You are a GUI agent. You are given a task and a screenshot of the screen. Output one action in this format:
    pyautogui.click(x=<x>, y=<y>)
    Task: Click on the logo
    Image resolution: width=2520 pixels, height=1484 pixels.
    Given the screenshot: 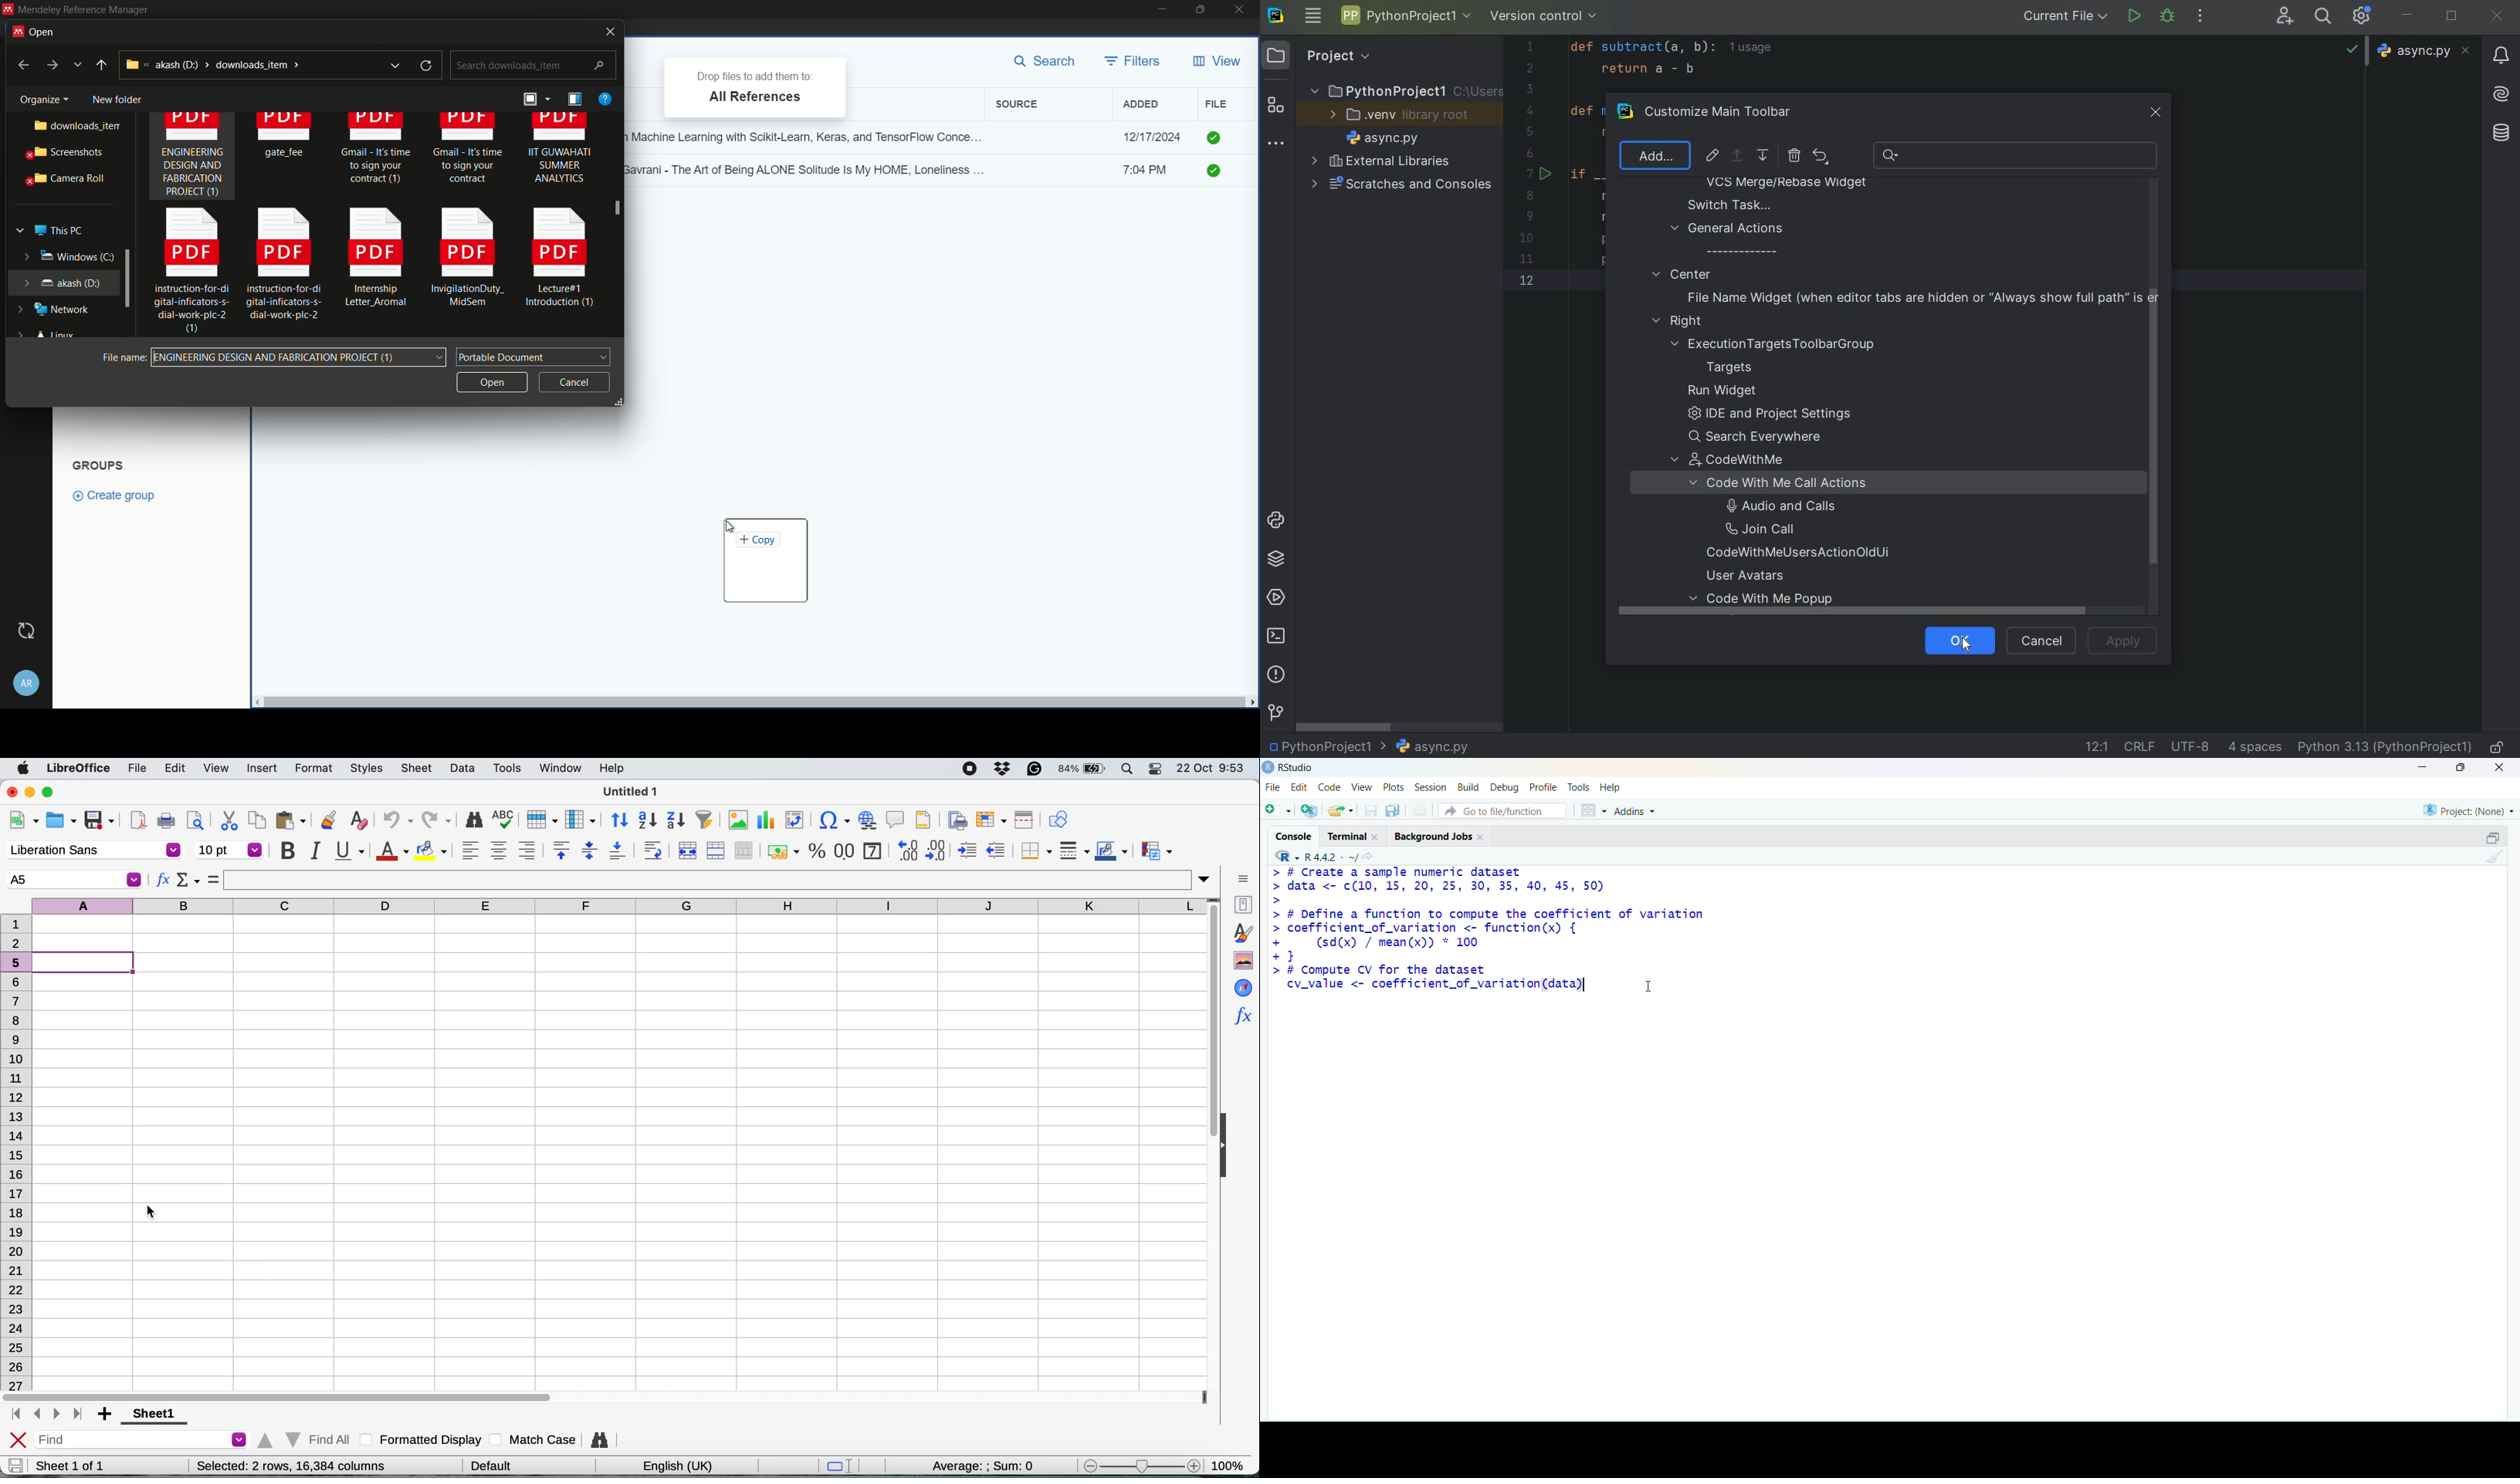 What is the action you would take?
    pyautogui.click(x=1269, y=767)
    